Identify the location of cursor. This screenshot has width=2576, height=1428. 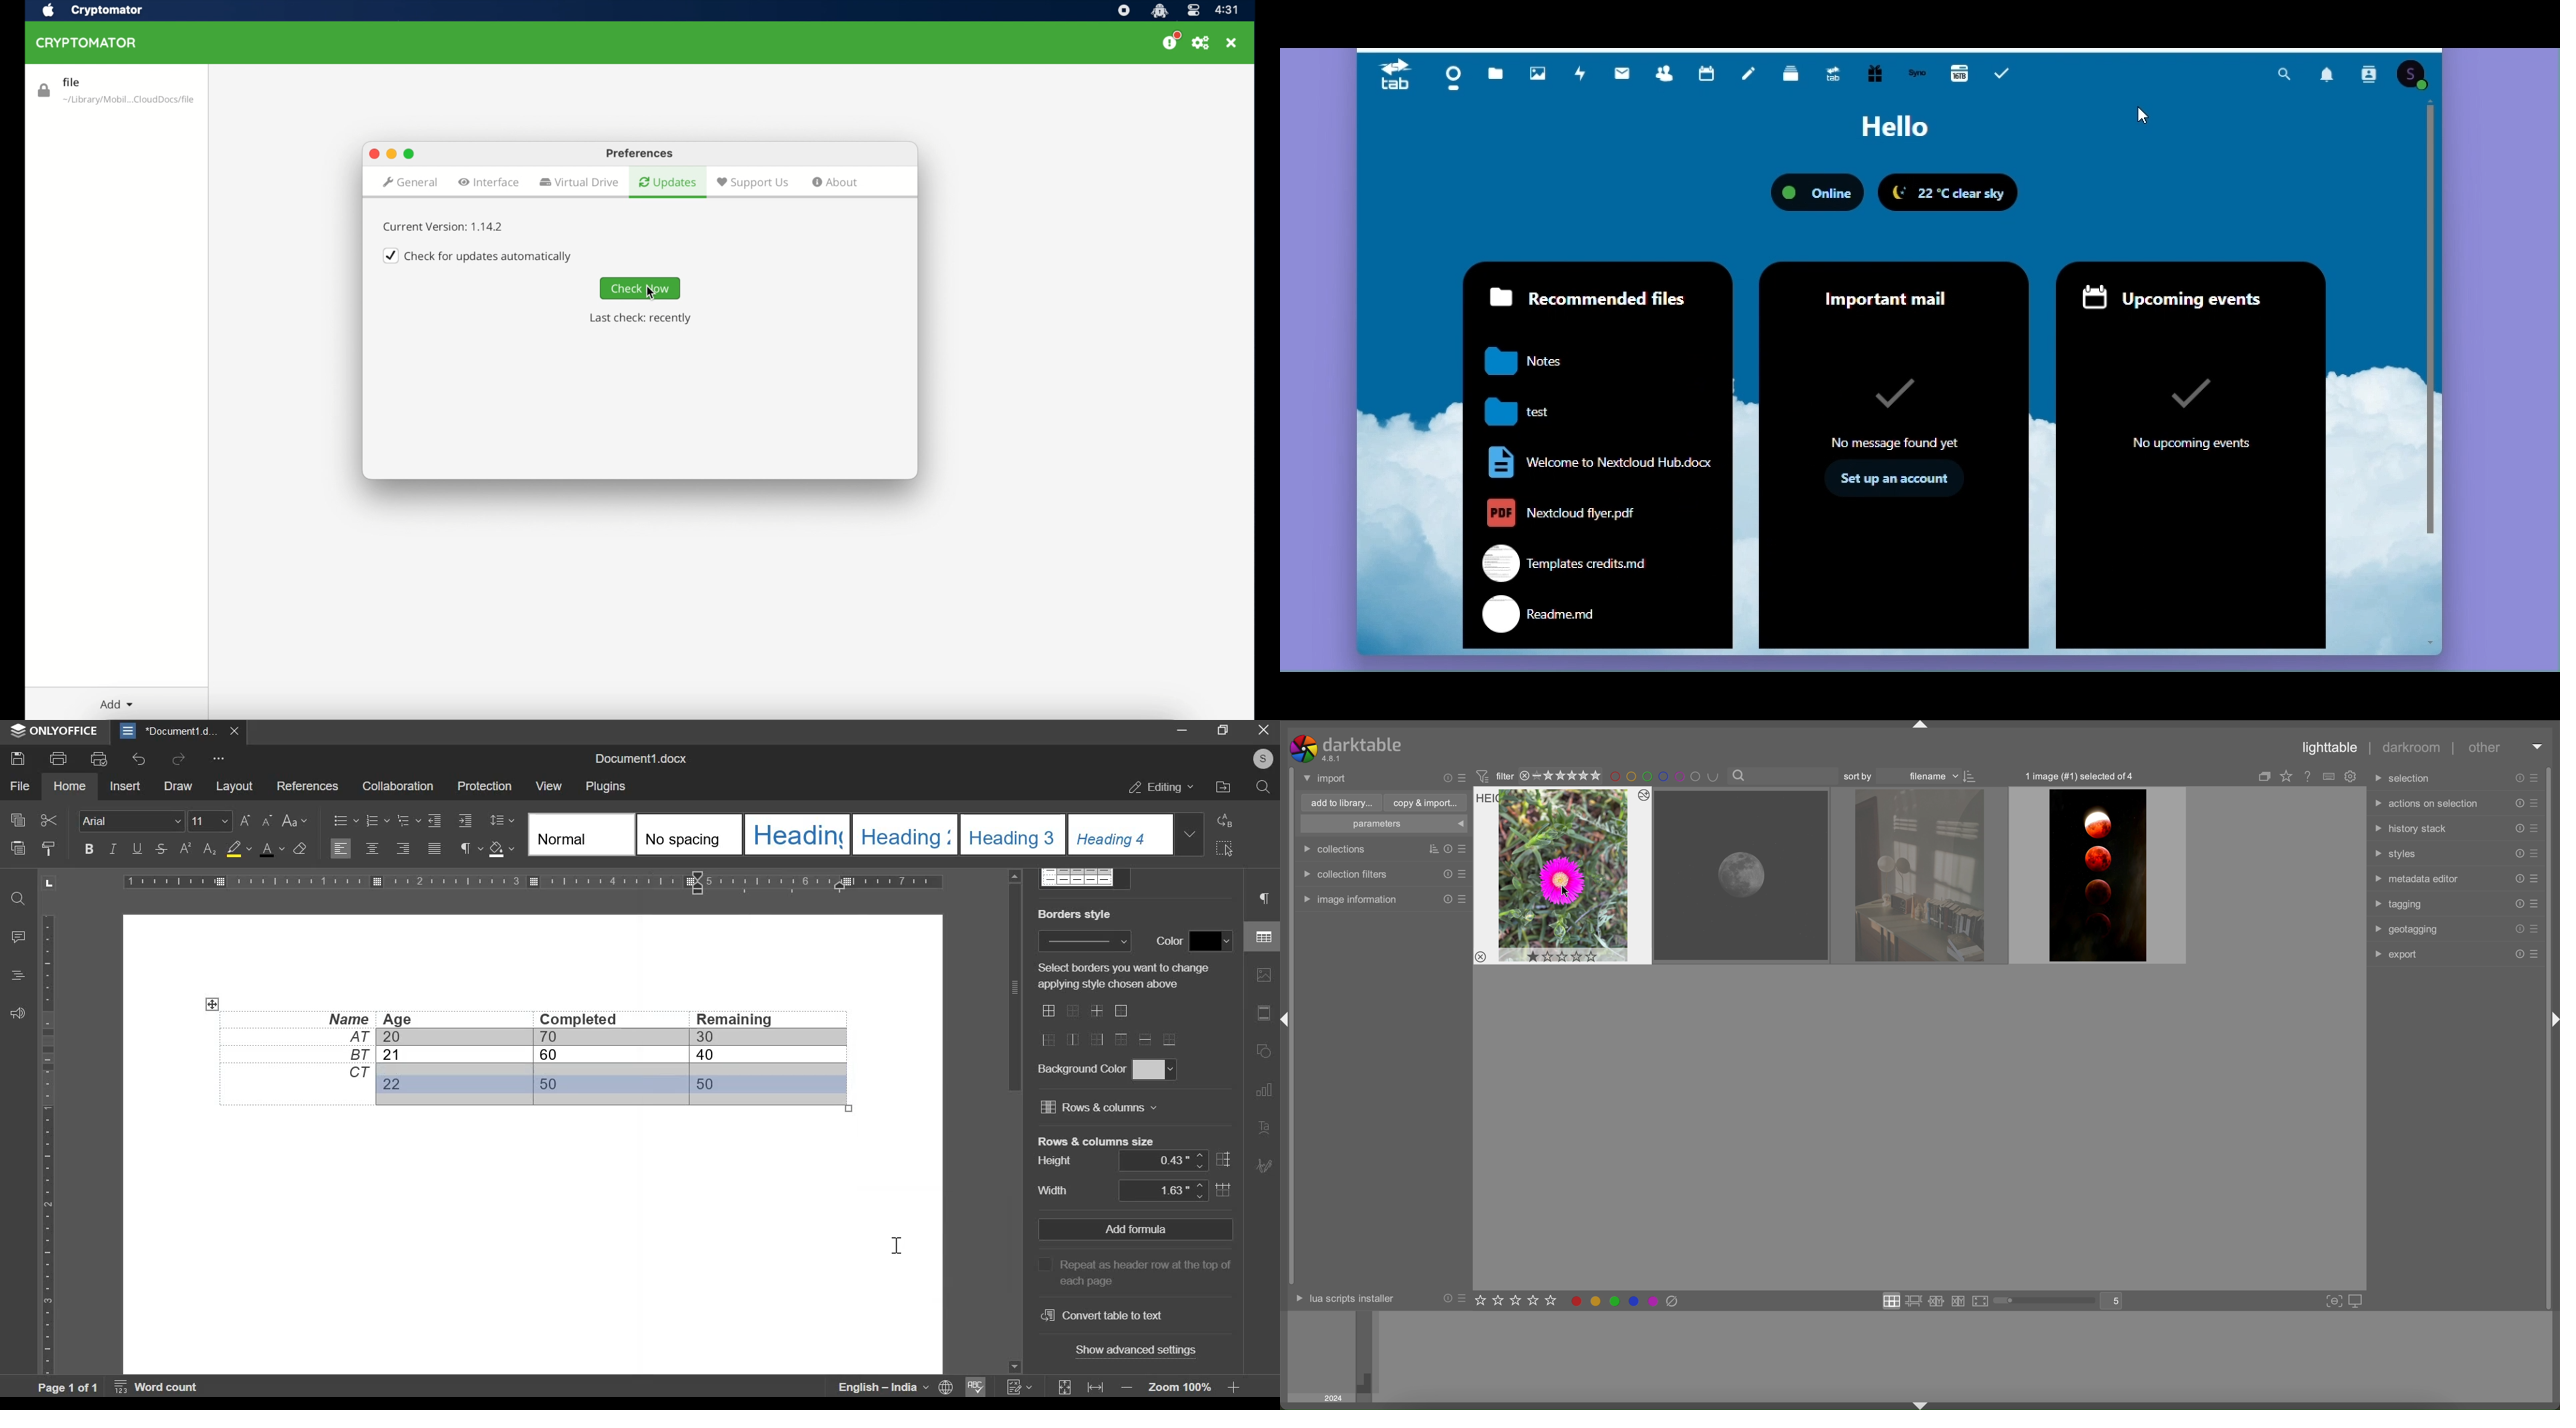
(1568, 893).